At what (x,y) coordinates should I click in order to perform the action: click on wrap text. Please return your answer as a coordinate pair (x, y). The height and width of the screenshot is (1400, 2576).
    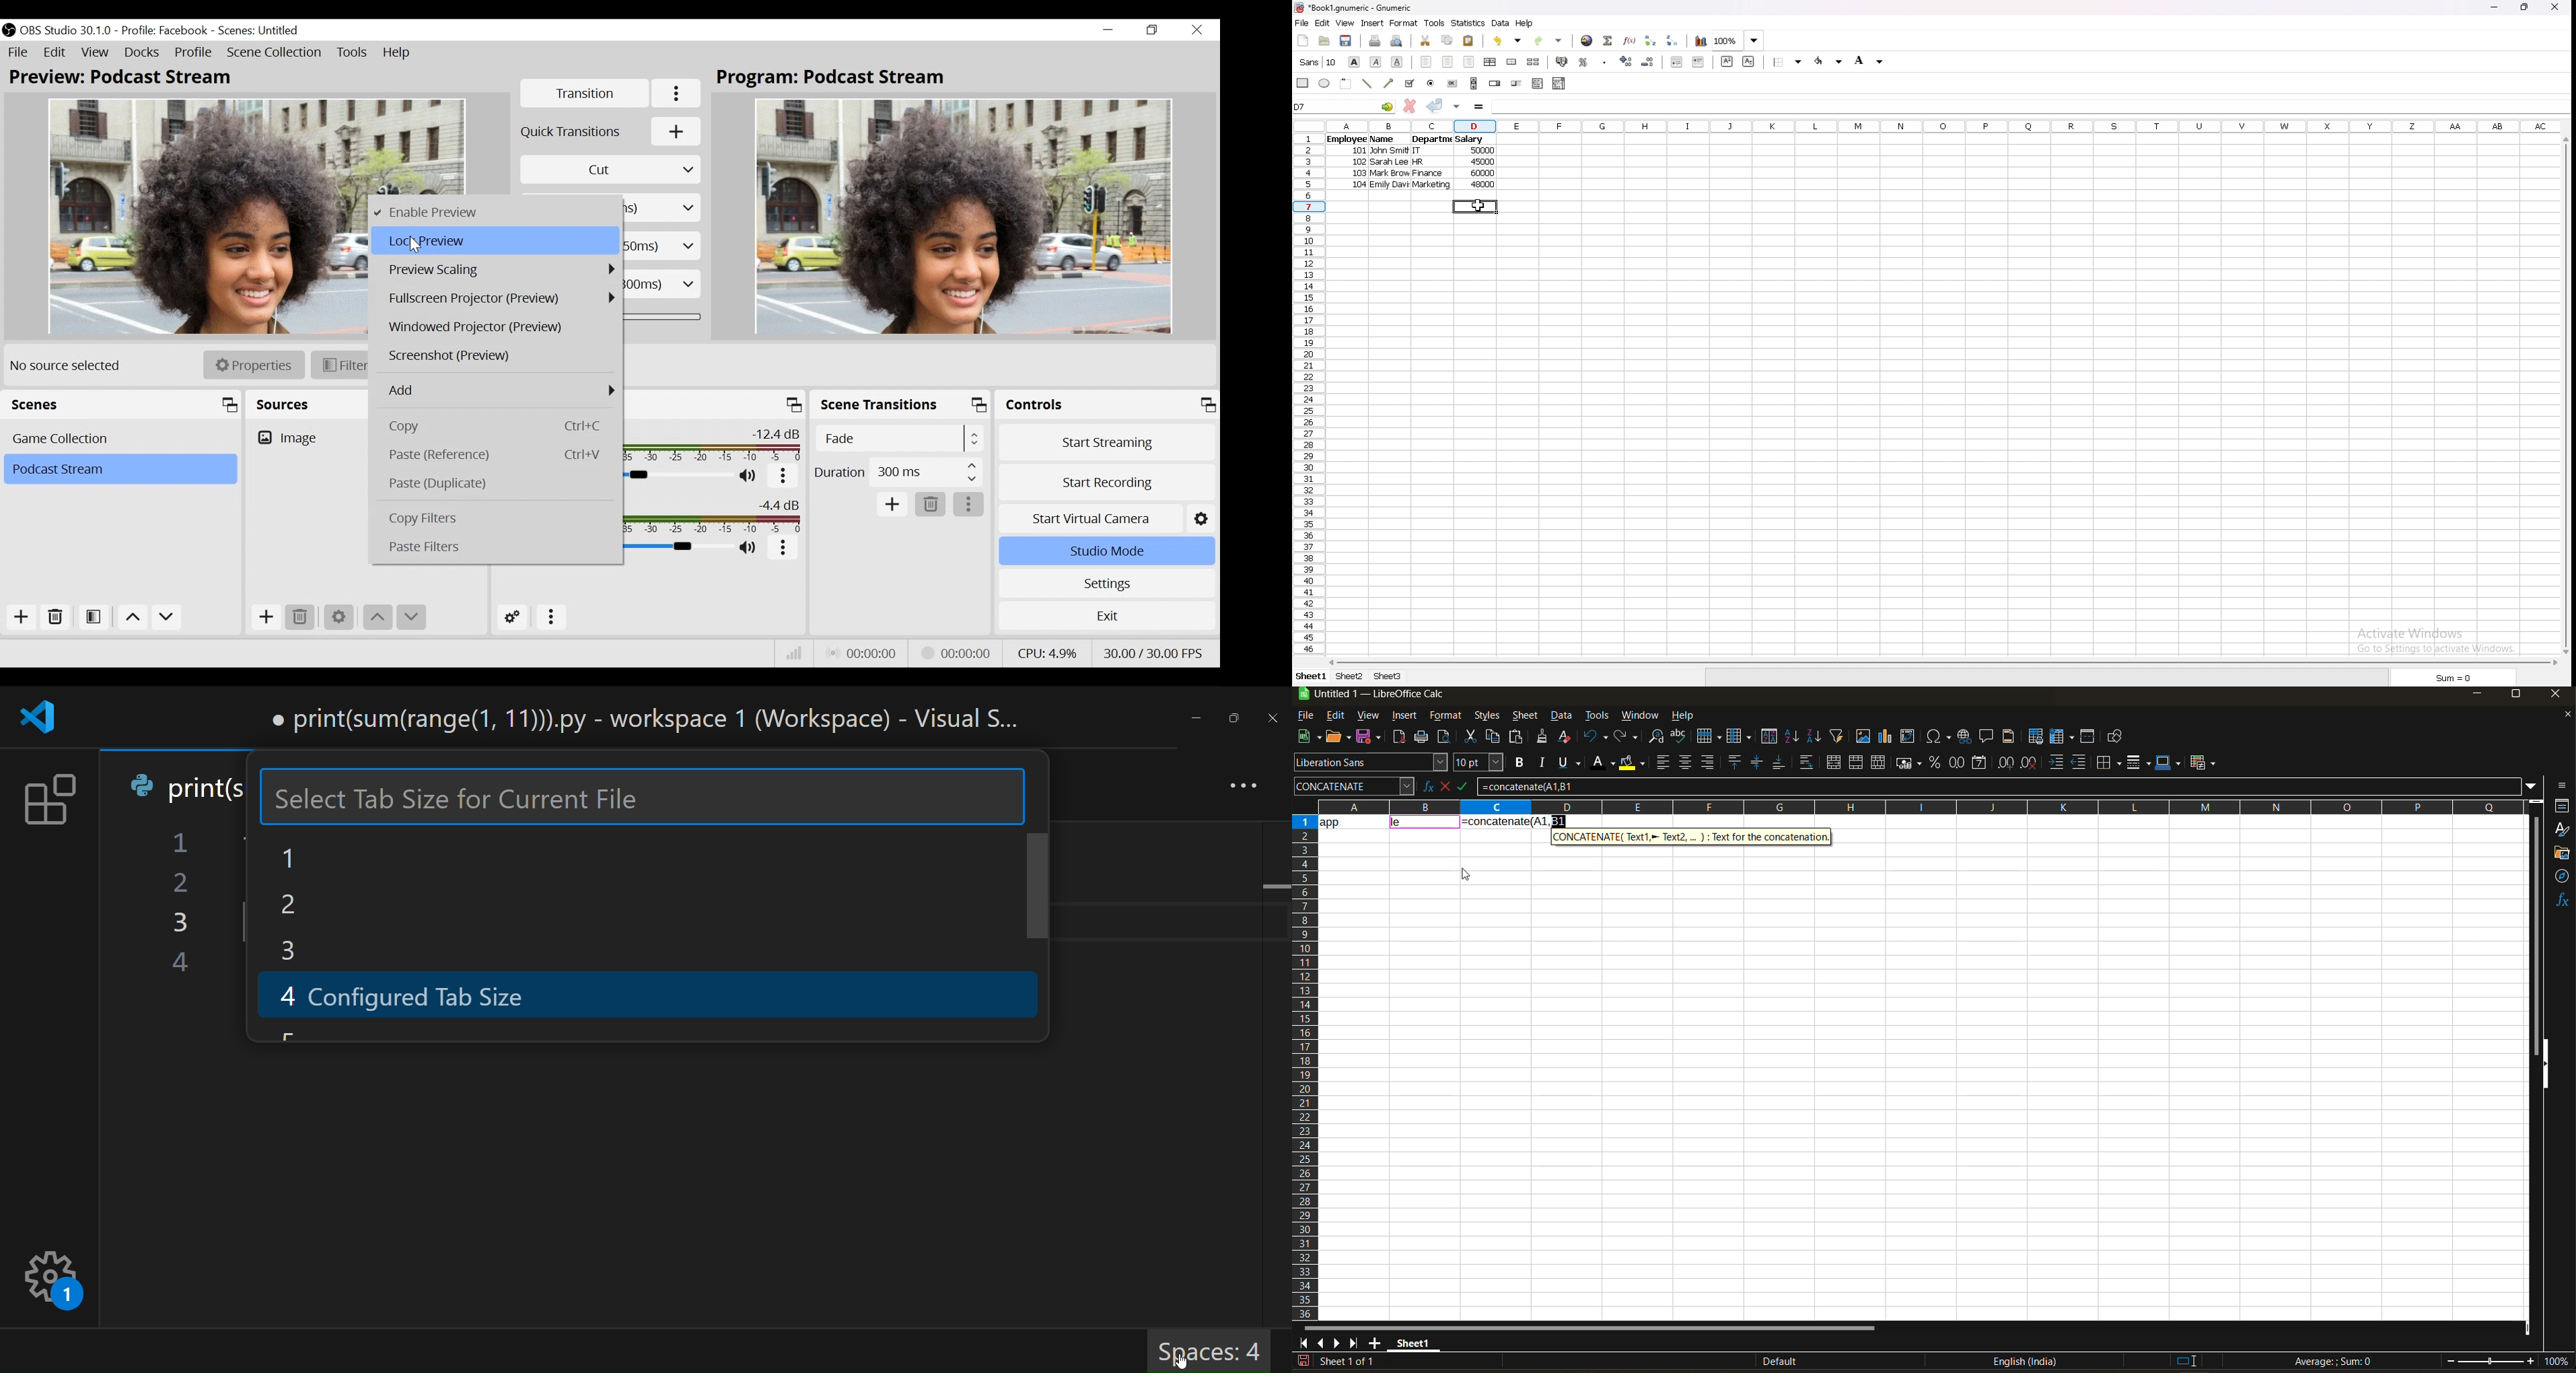
    Looking at the image, I should click on (1806, 763).